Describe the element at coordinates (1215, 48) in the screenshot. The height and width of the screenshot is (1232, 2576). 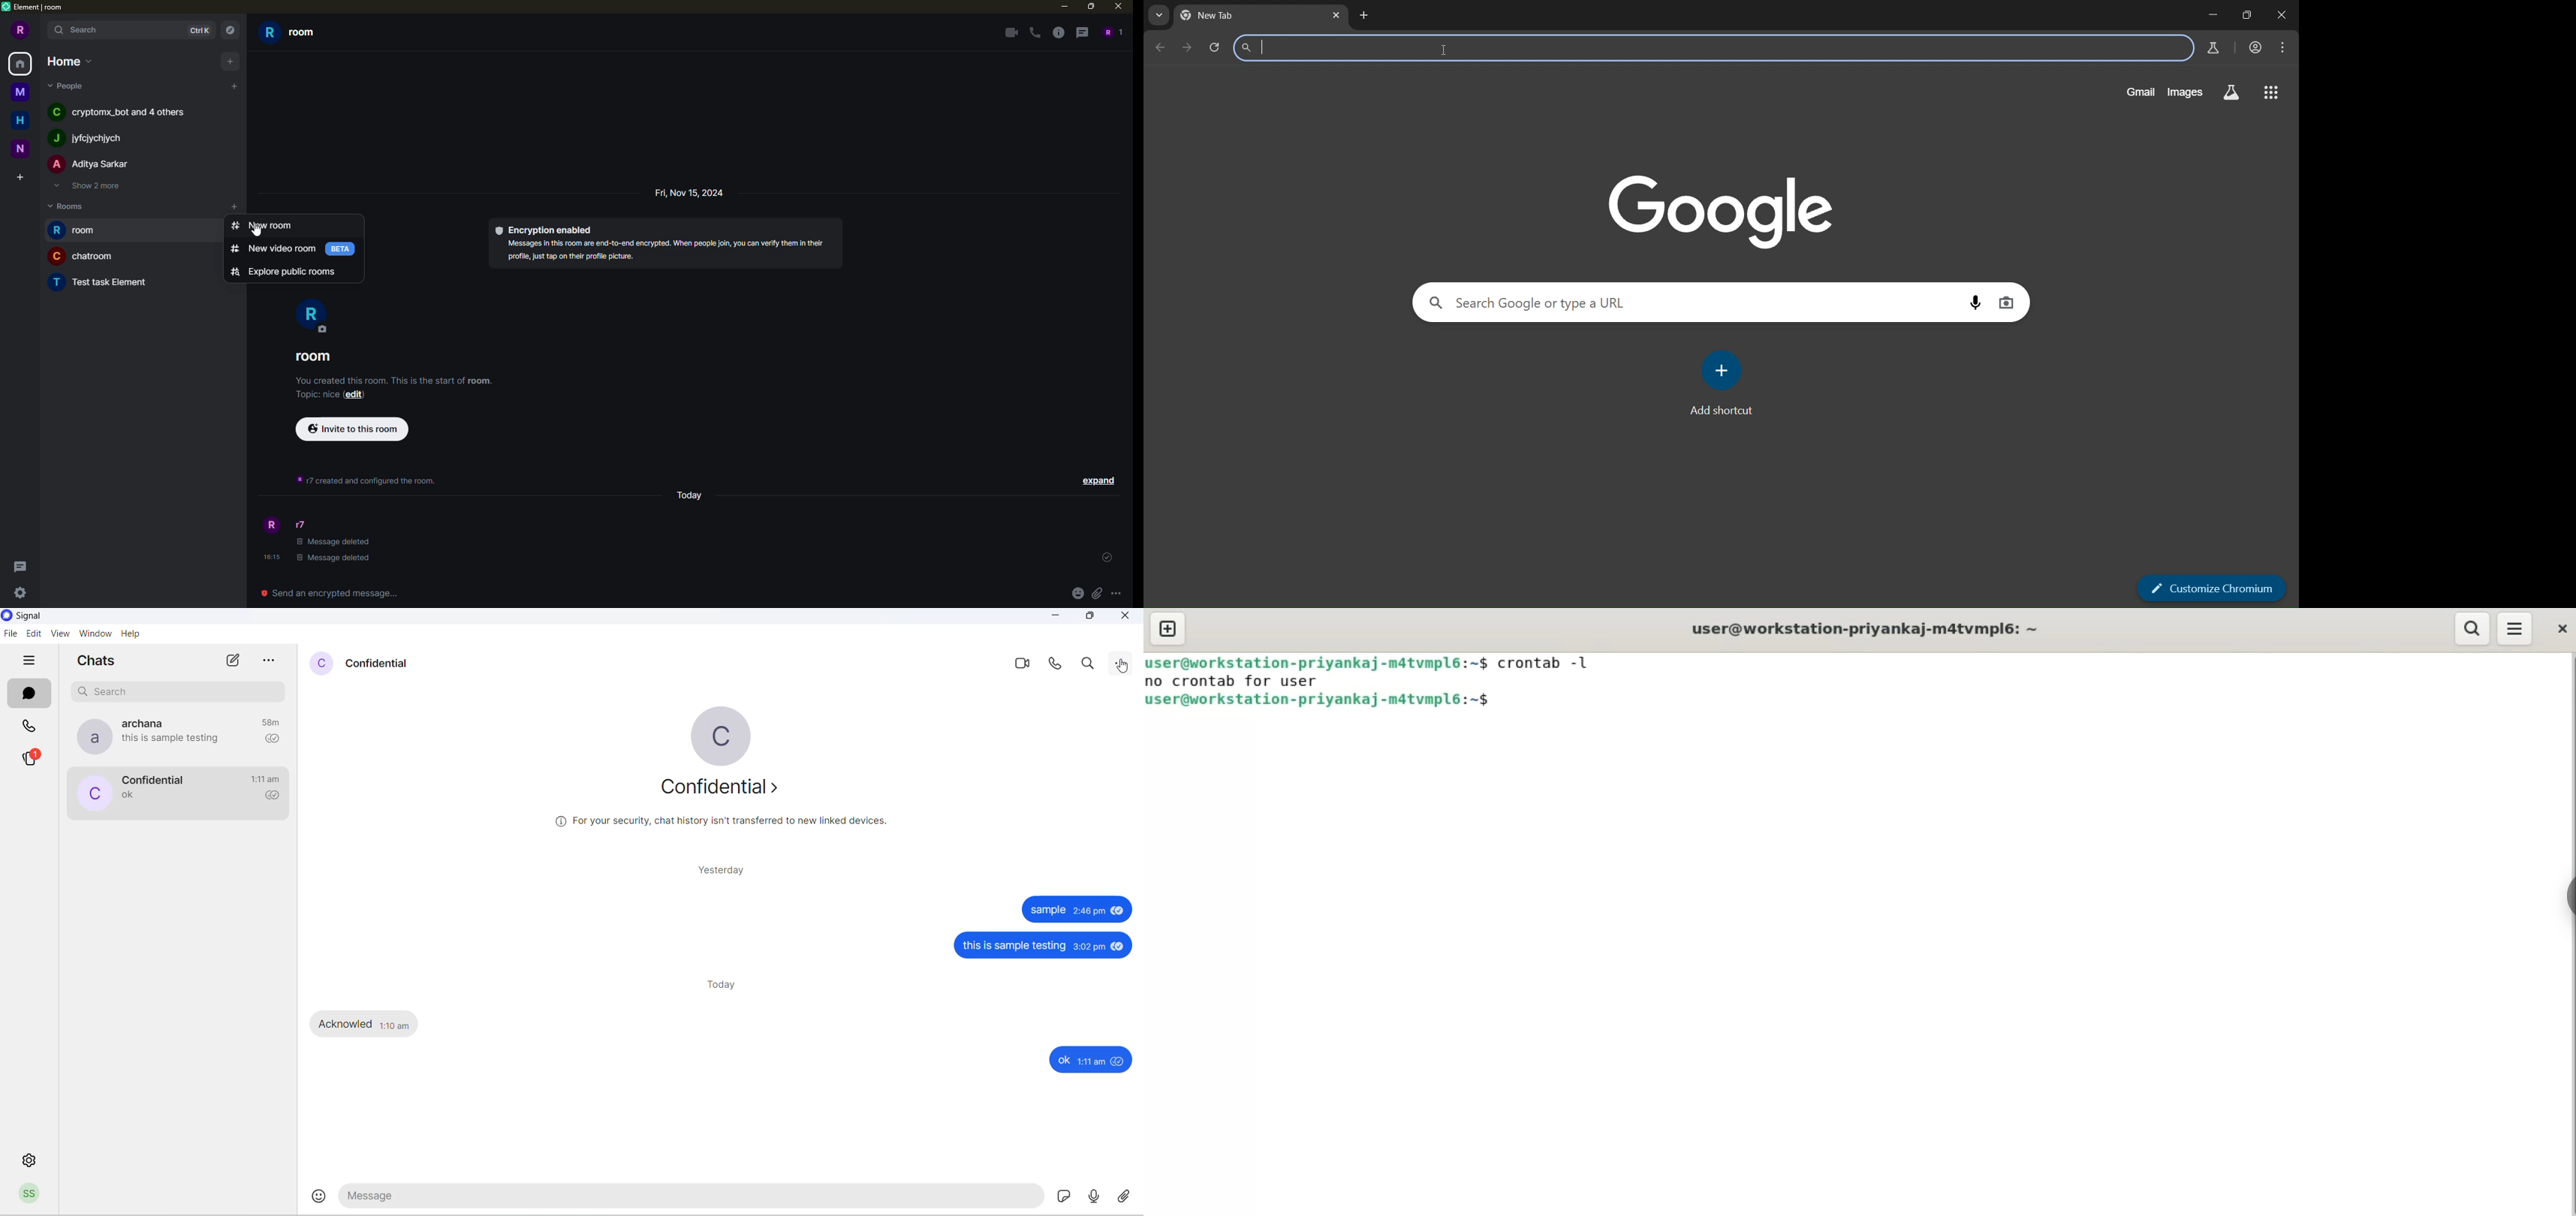
I see `reload page` at that location.